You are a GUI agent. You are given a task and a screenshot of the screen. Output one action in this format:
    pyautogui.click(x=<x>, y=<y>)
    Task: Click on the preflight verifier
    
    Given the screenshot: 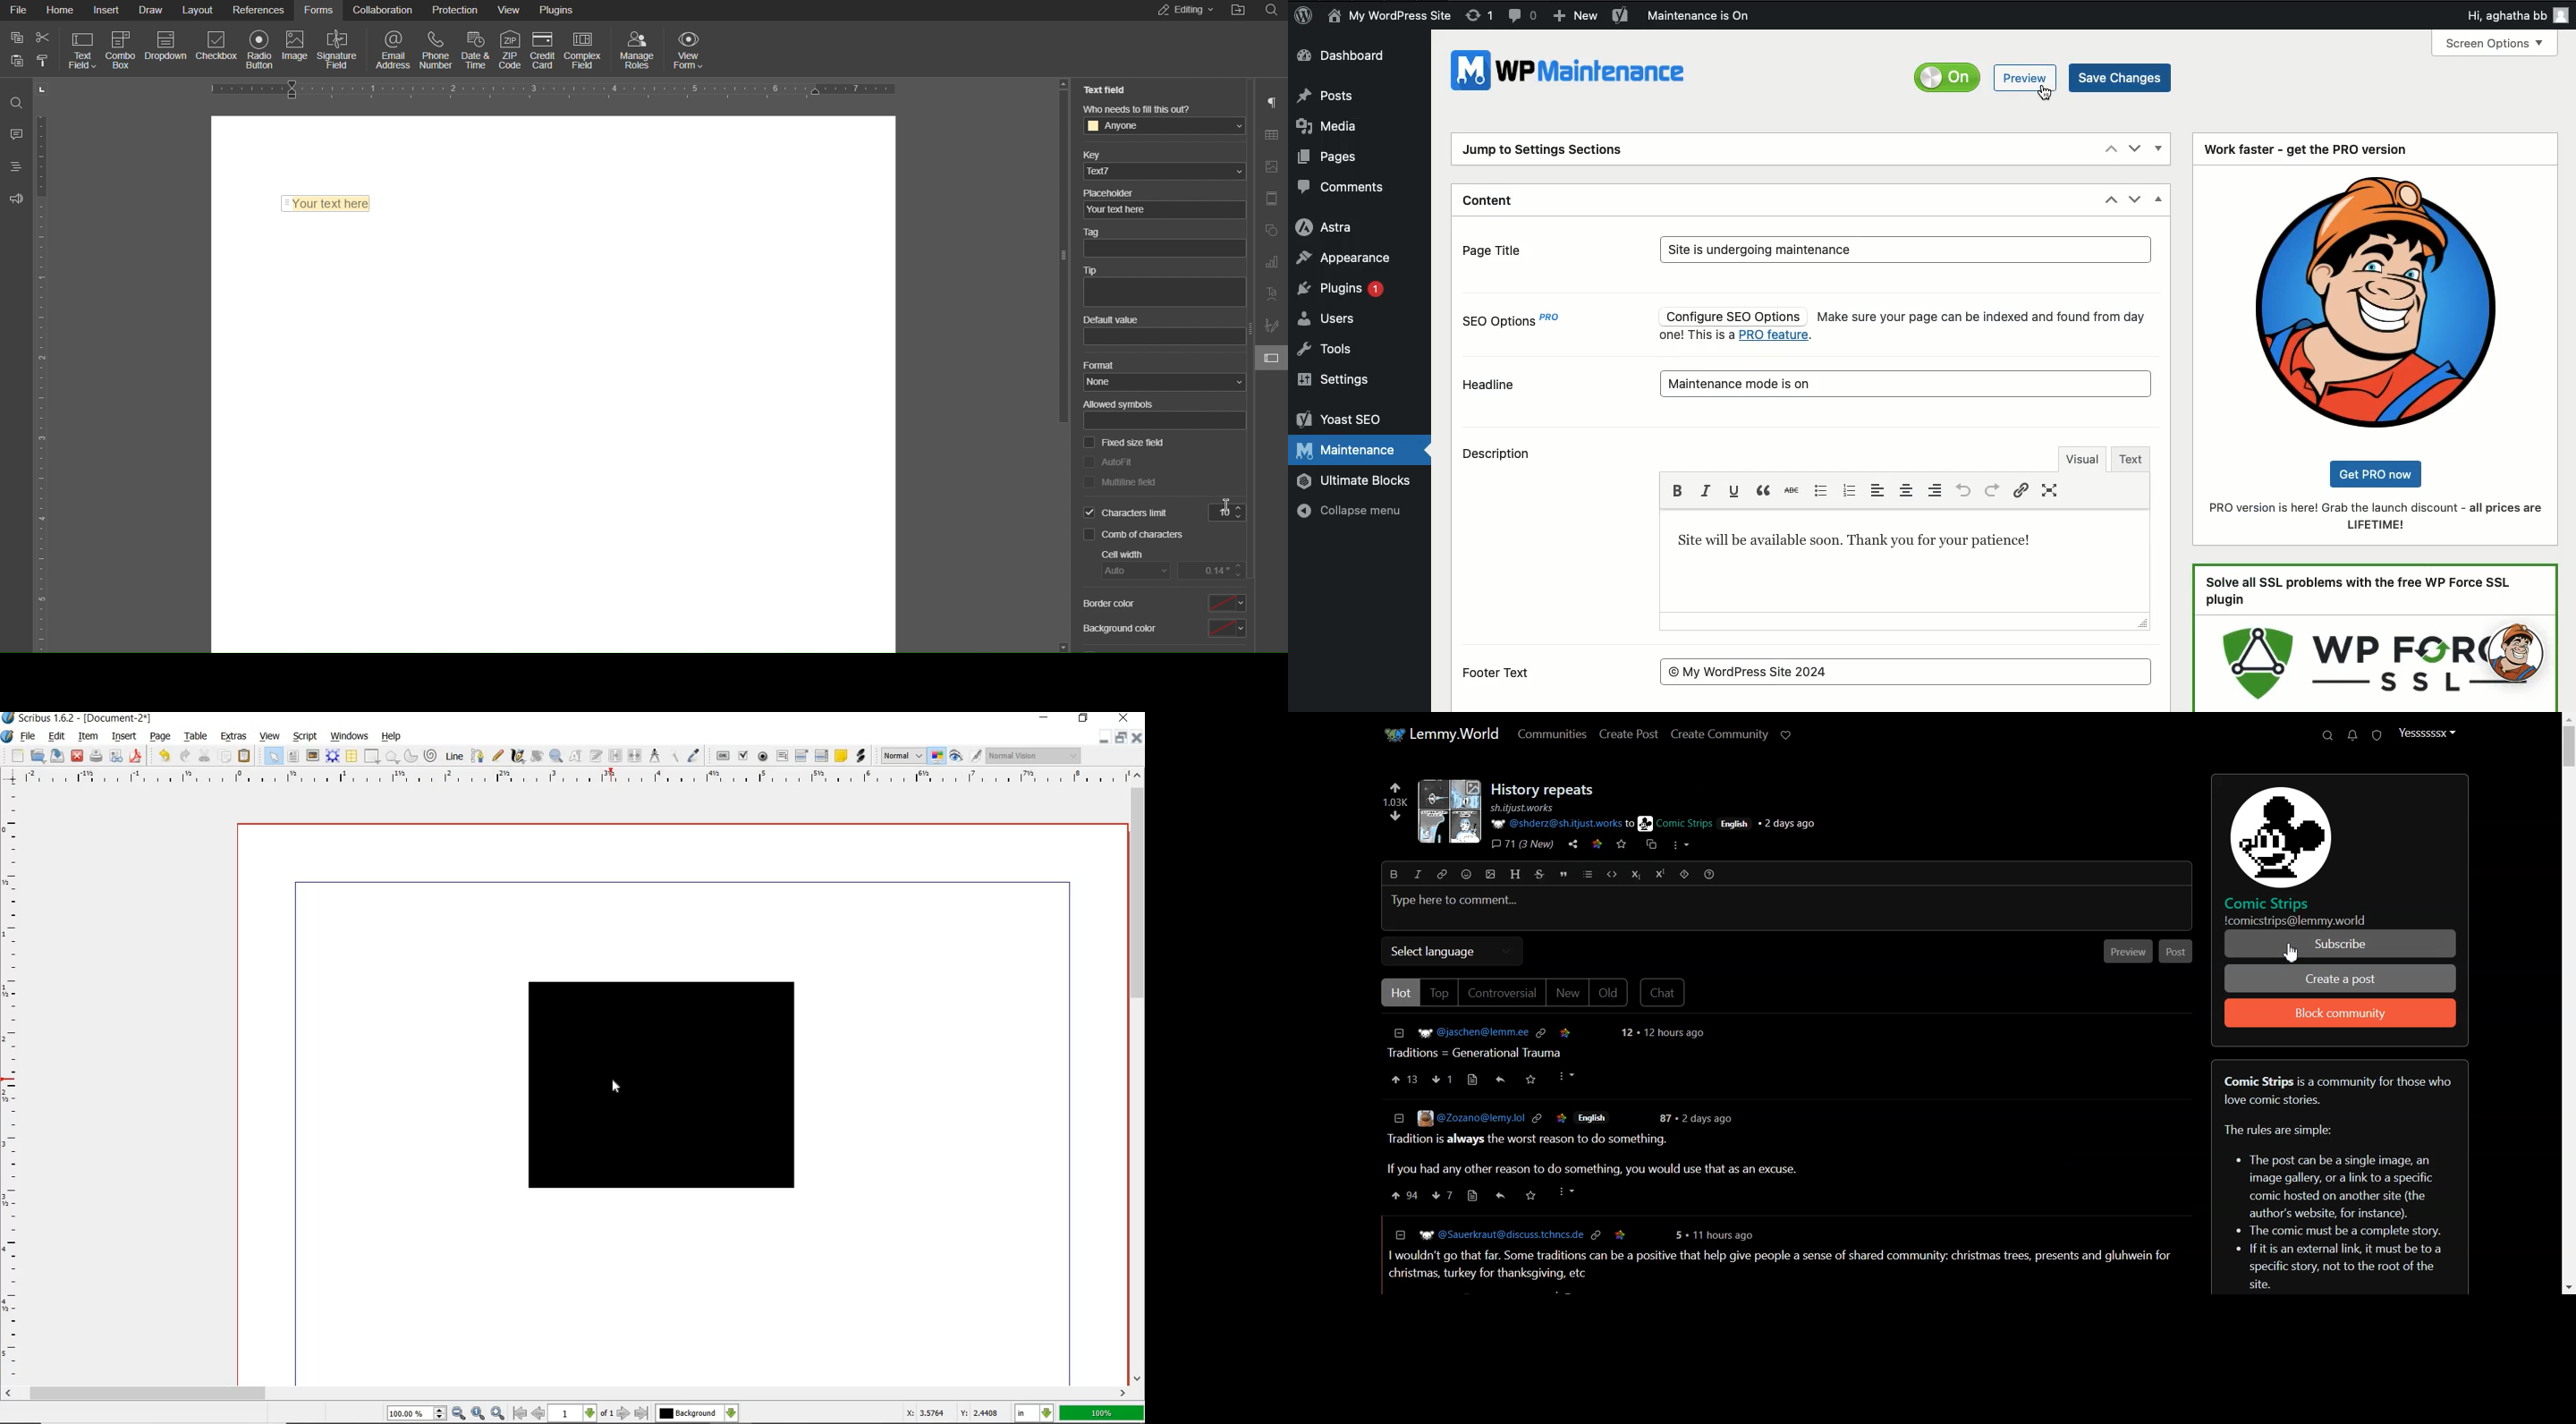 What is the action you would take?
    pyautogui.click(x=117, y=756)
    